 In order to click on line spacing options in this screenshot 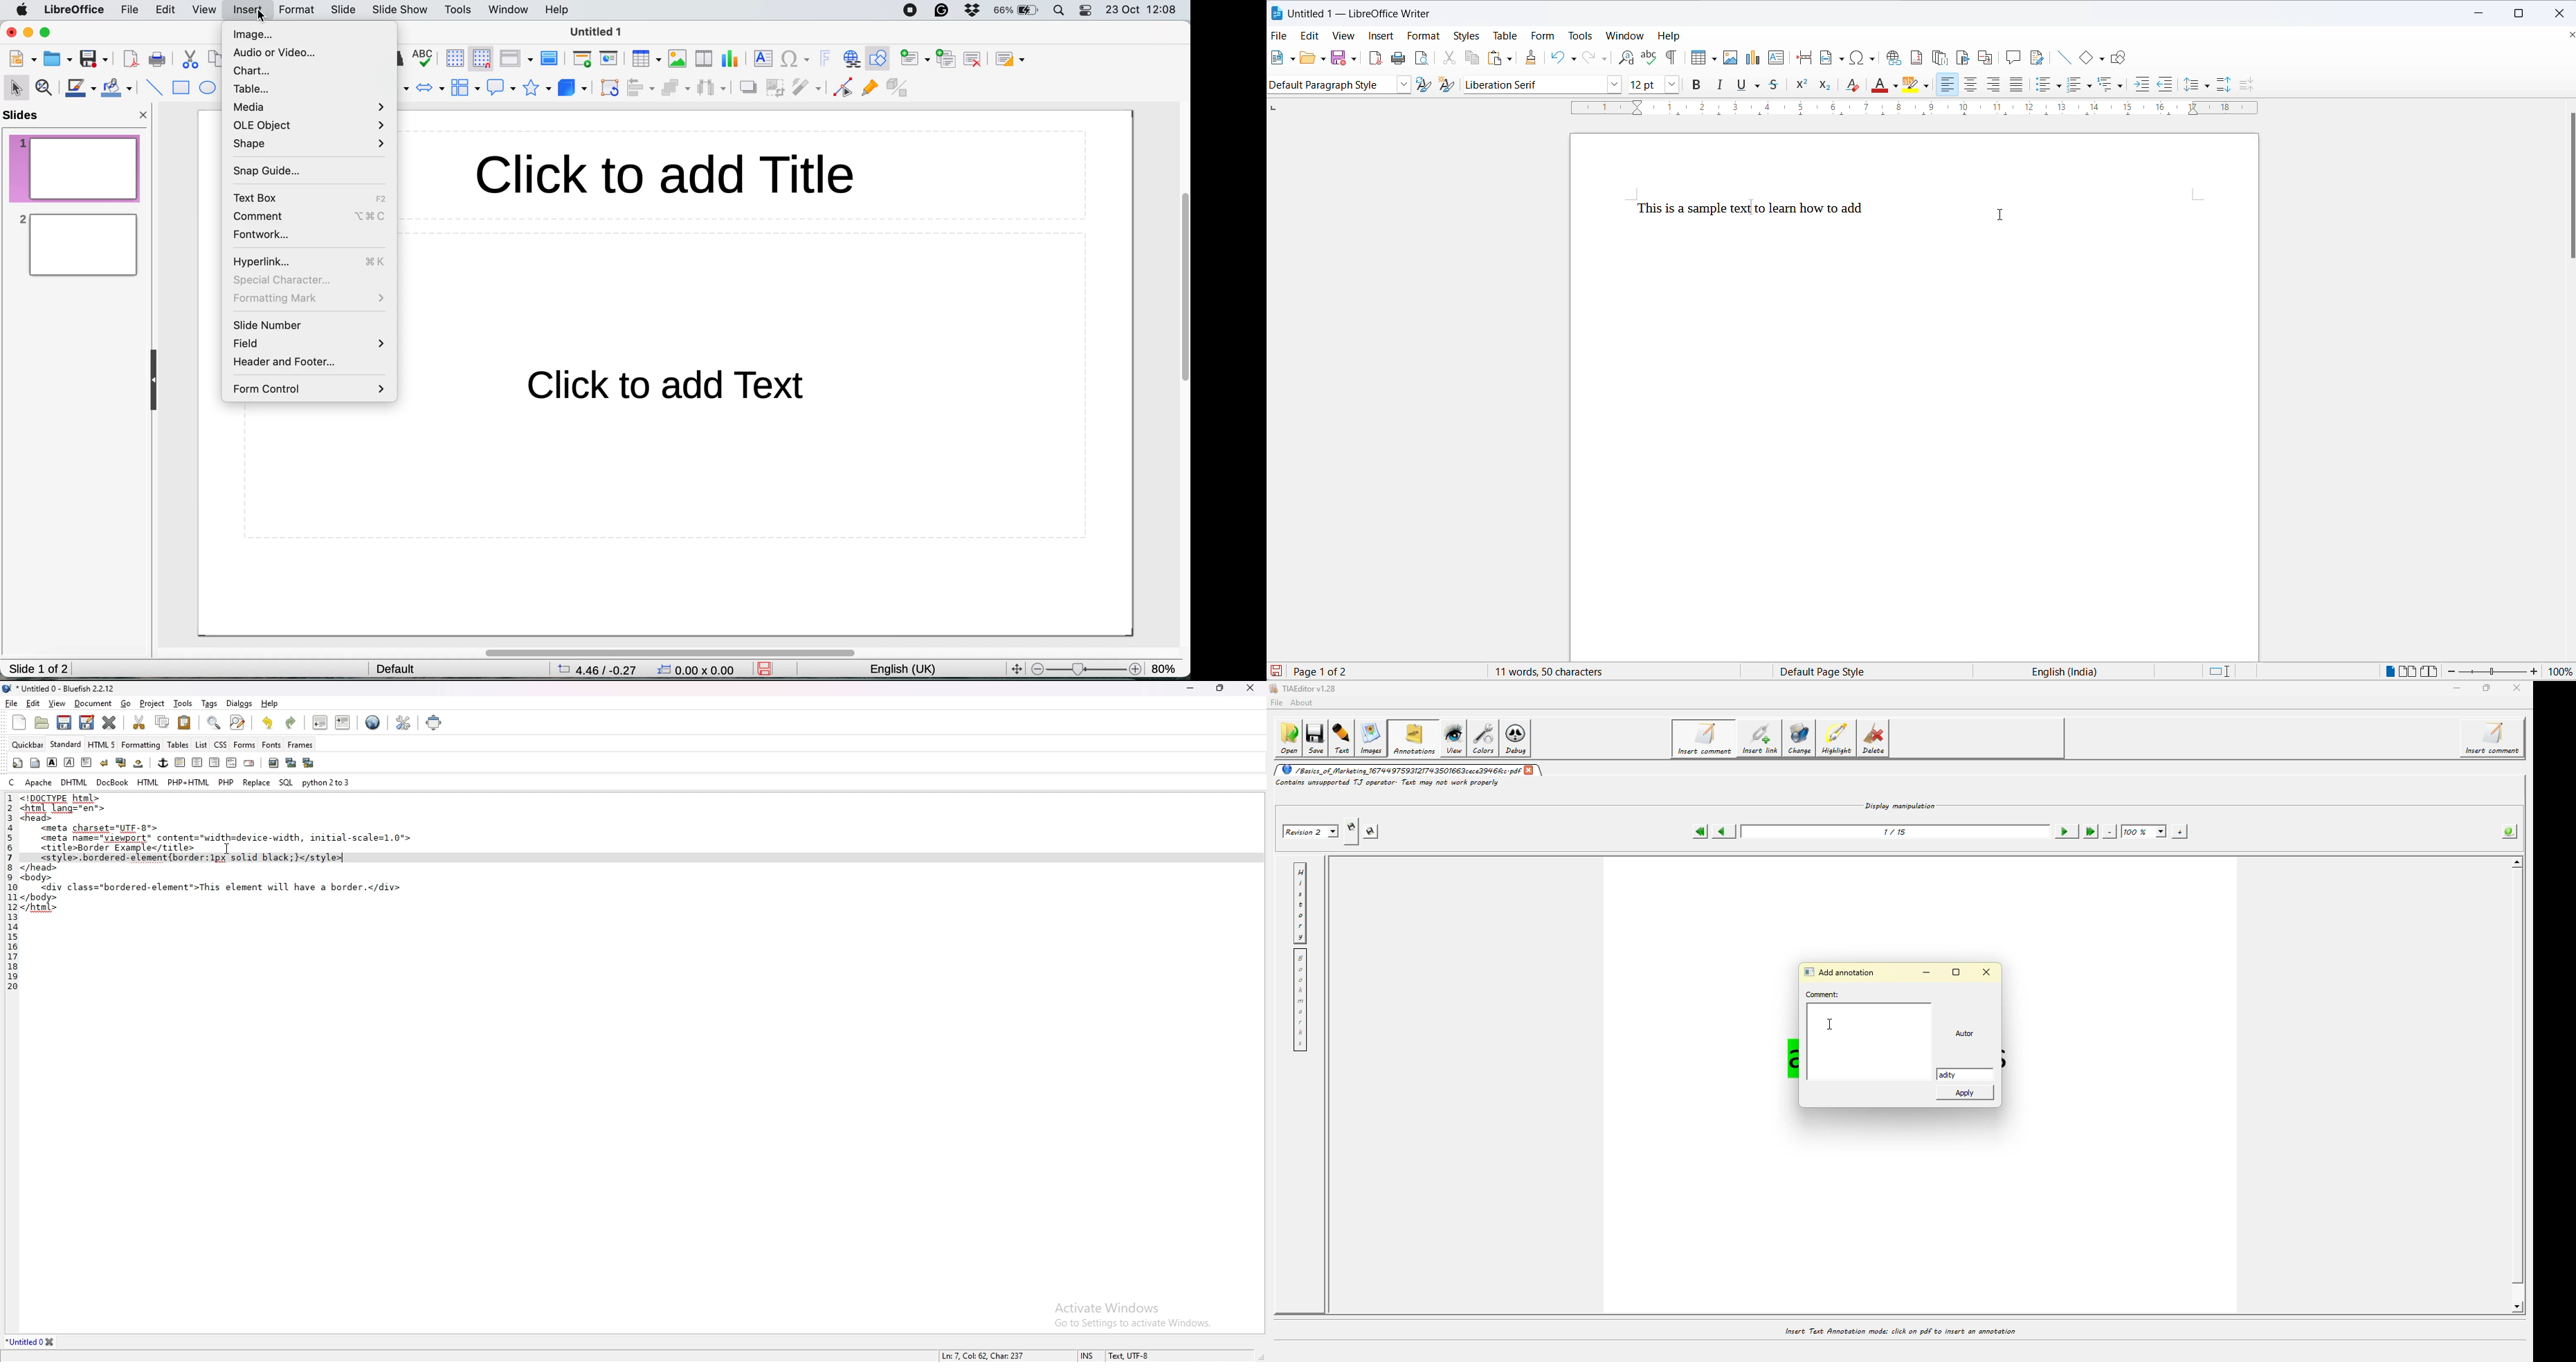, I will do `click(2211, 87)`.